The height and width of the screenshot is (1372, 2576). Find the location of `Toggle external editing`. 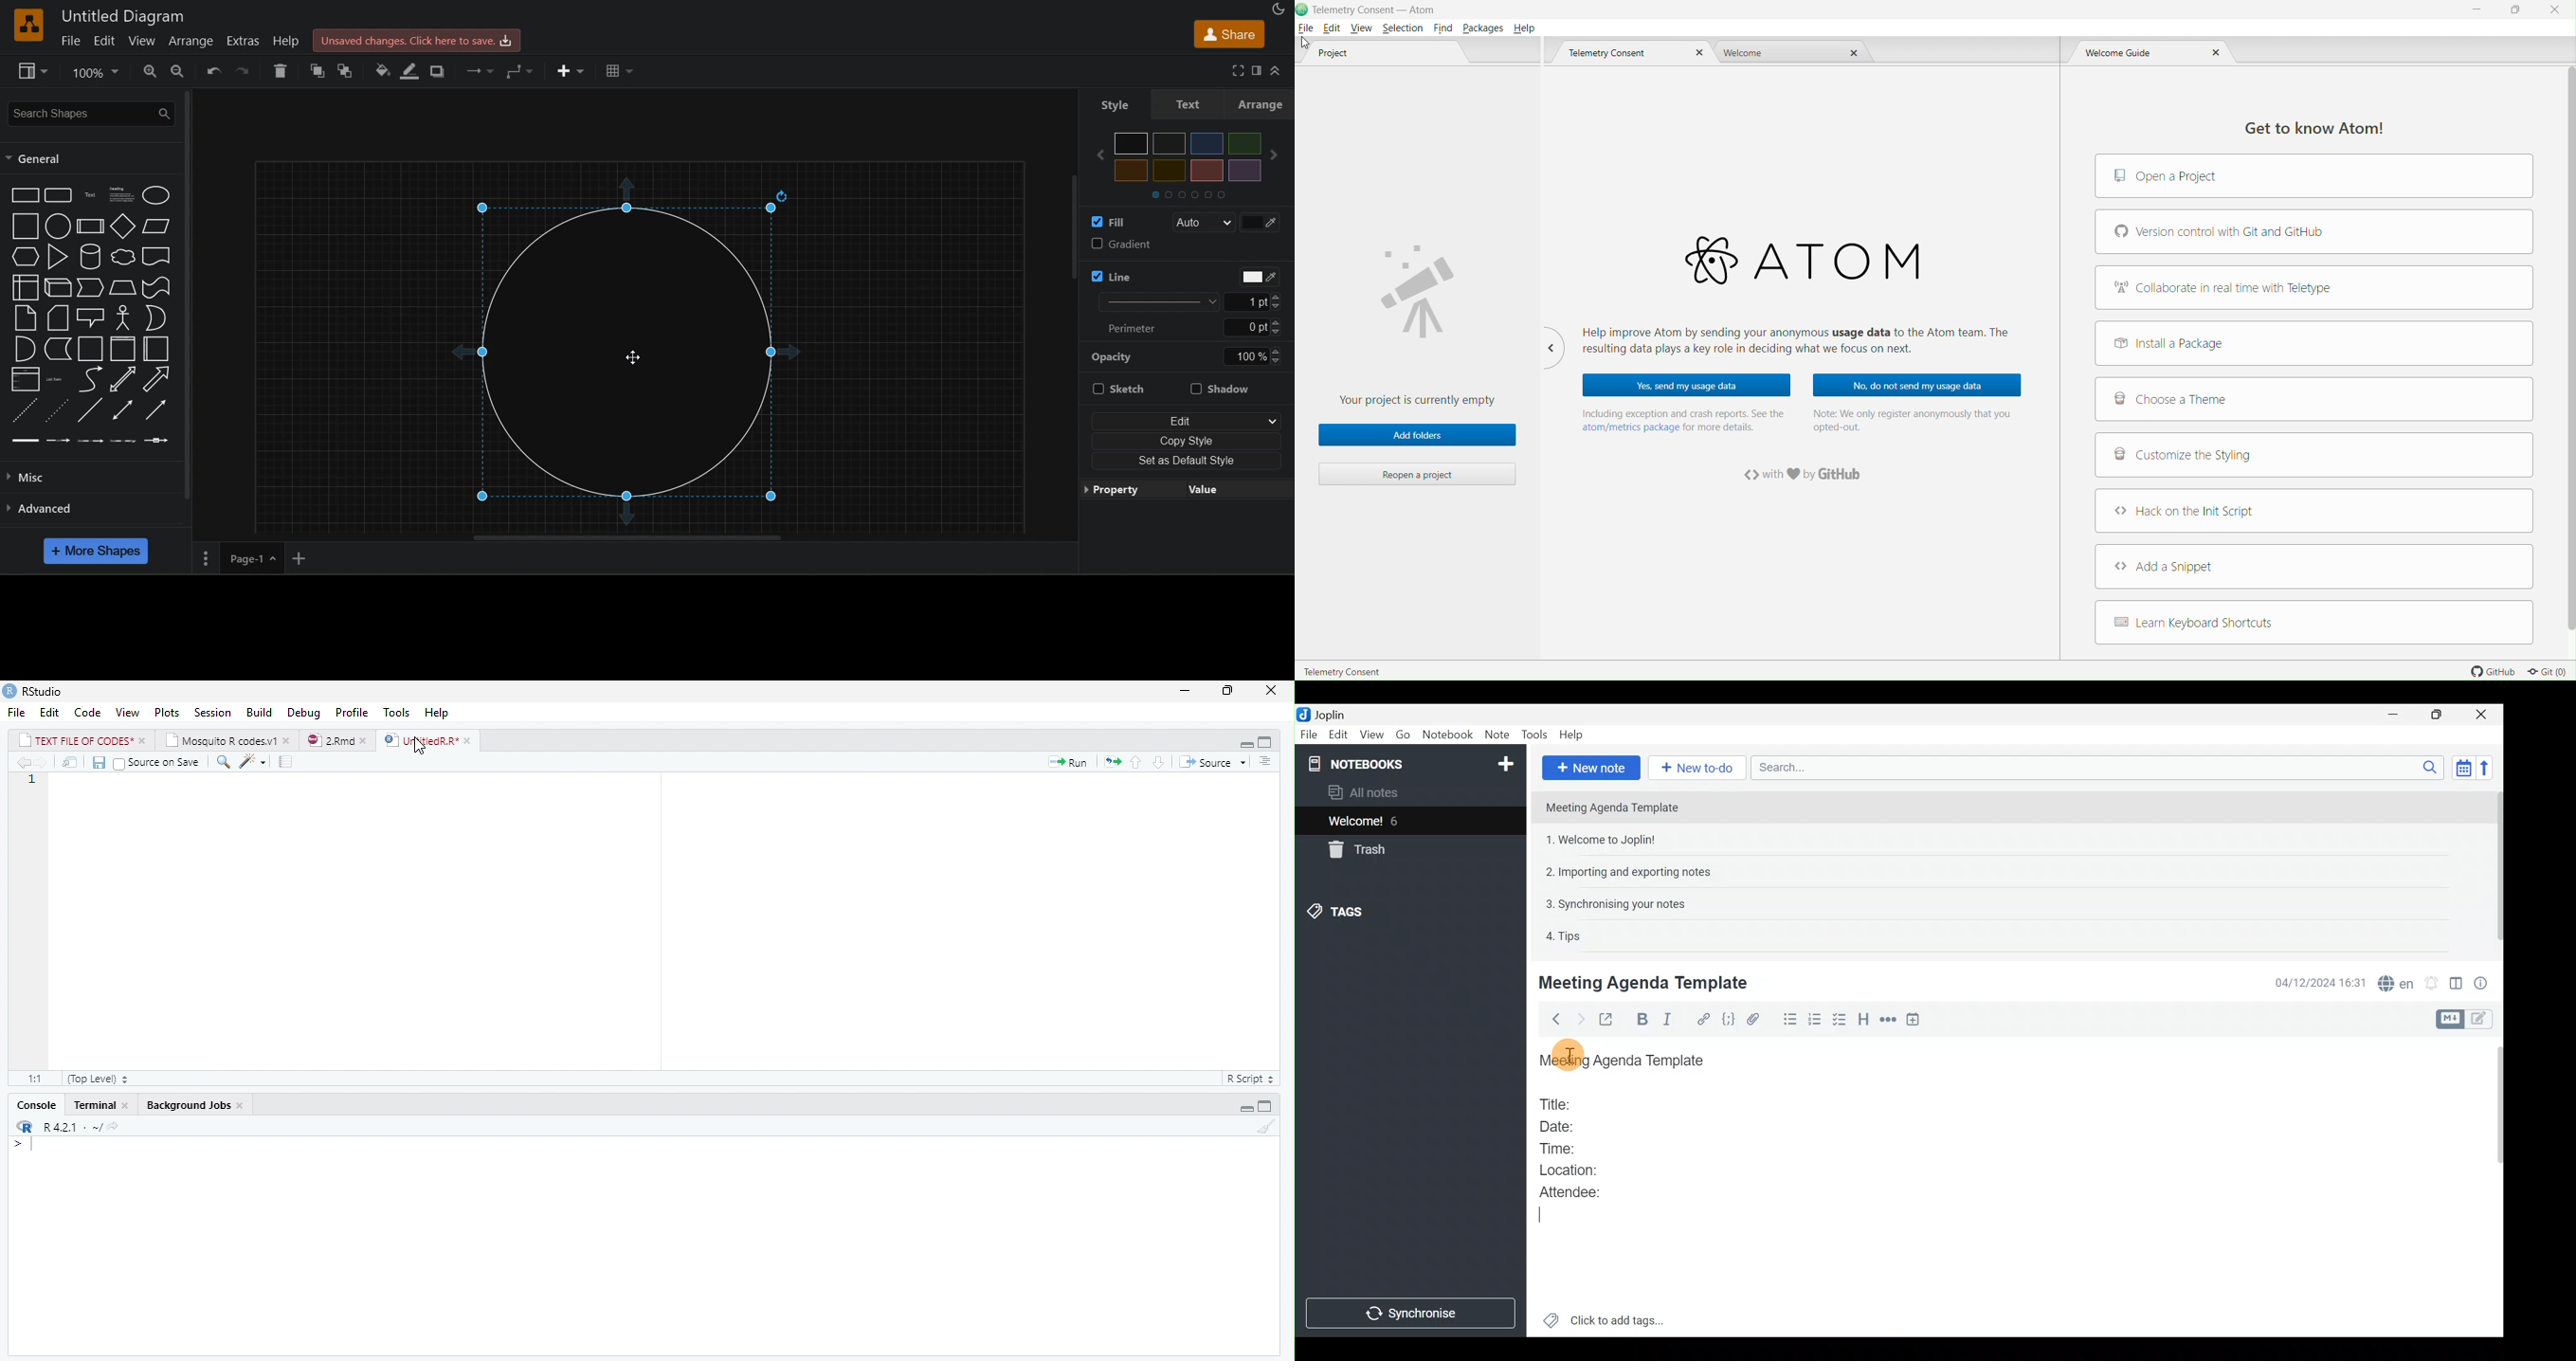

Toggle external editing is located at coordinates (1610, 1020).